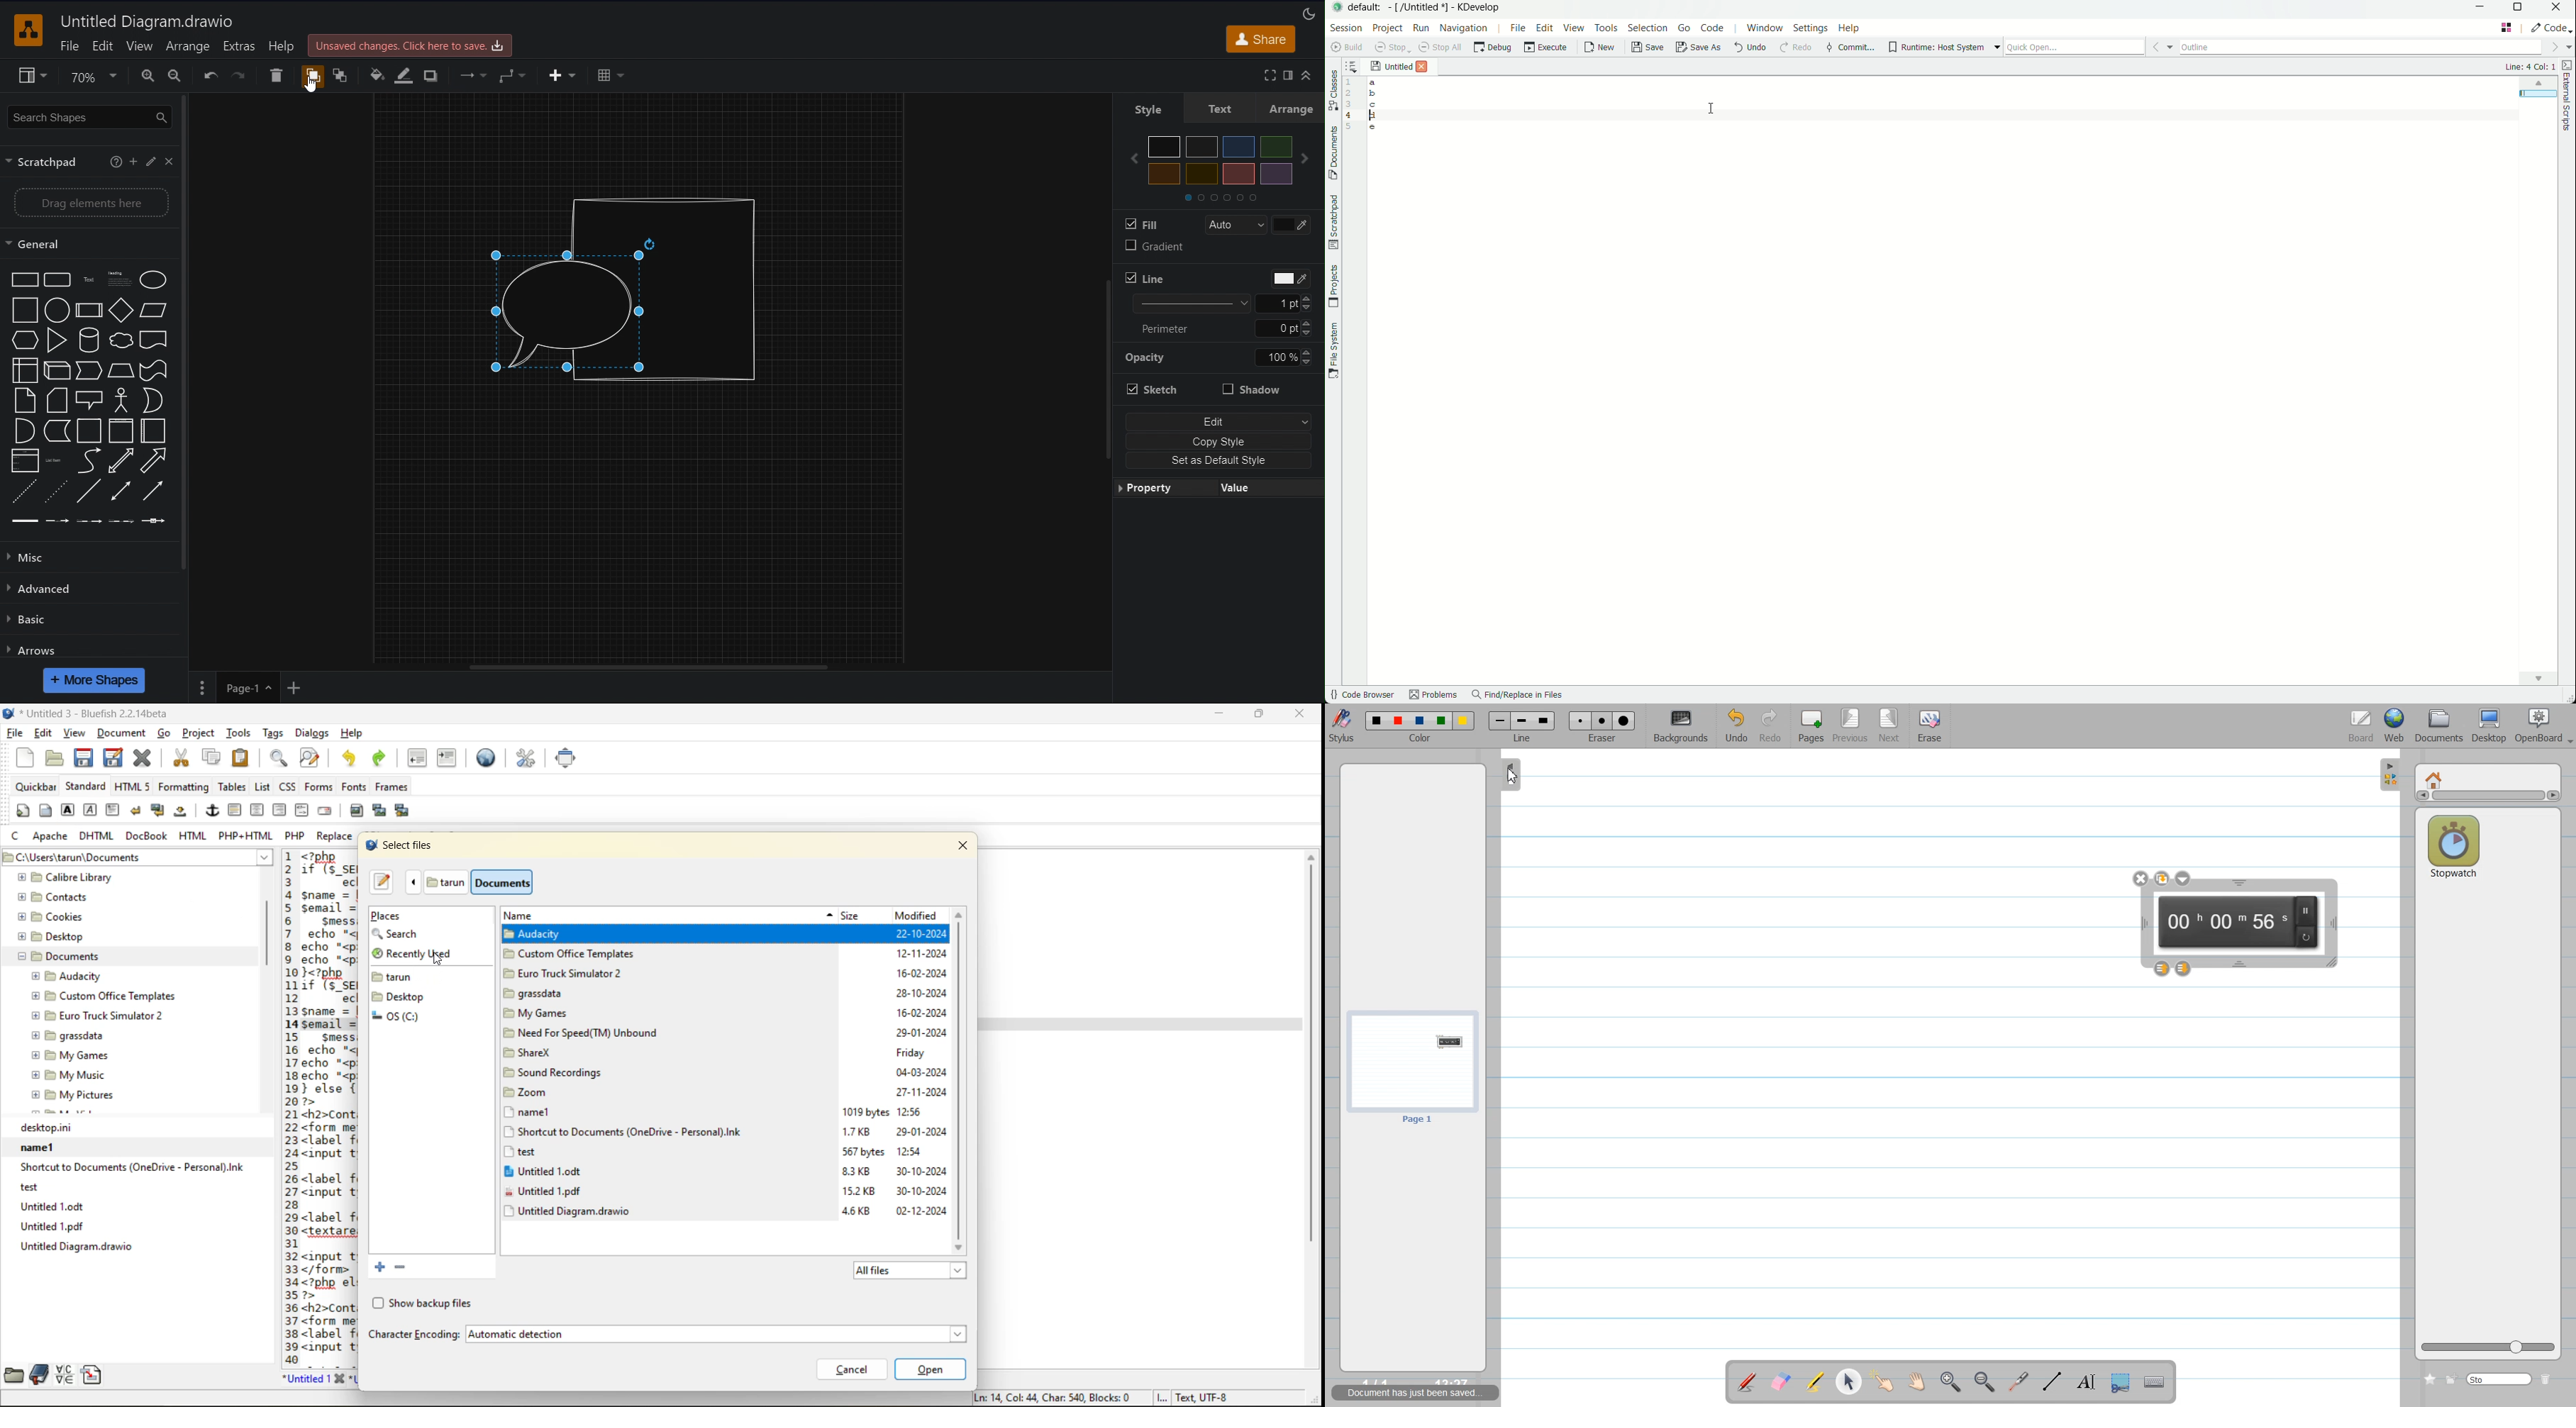 This screenshot has width=2576, height=1428. Describe the element at coordinates (2374, 48) in the screenshot. I see `outline` at that location.